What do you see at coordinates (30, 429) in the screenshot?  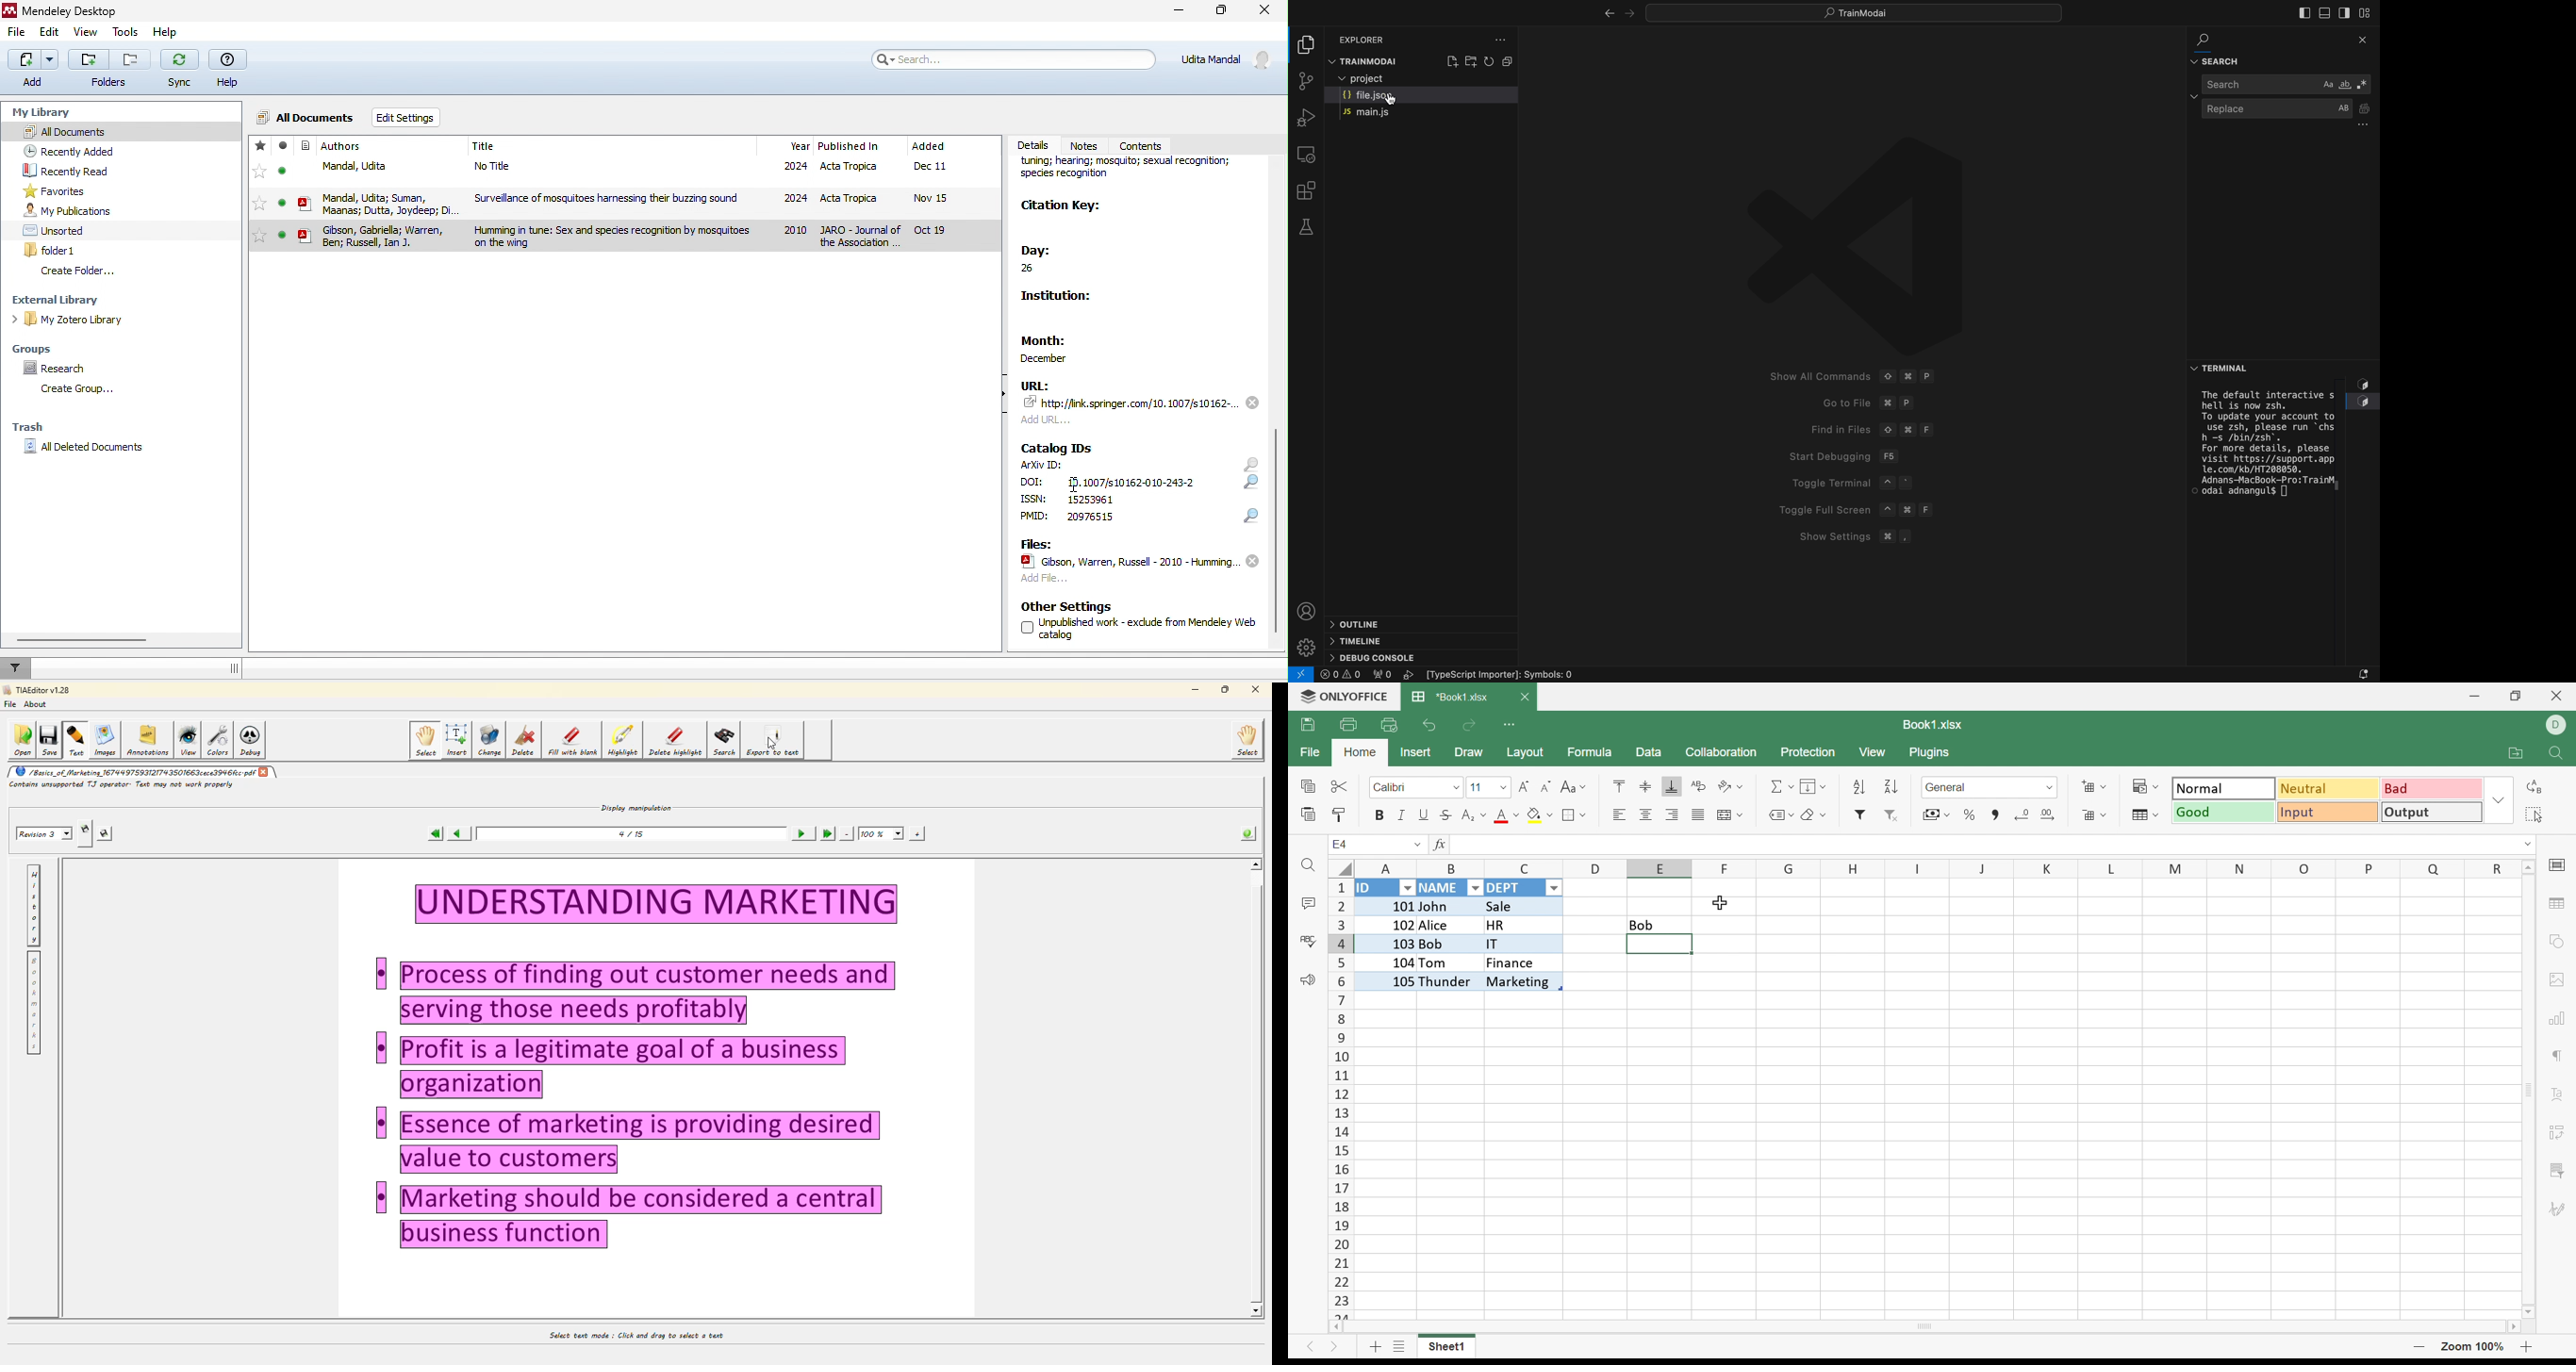 I see `trash` at bounding box center [30, 429].